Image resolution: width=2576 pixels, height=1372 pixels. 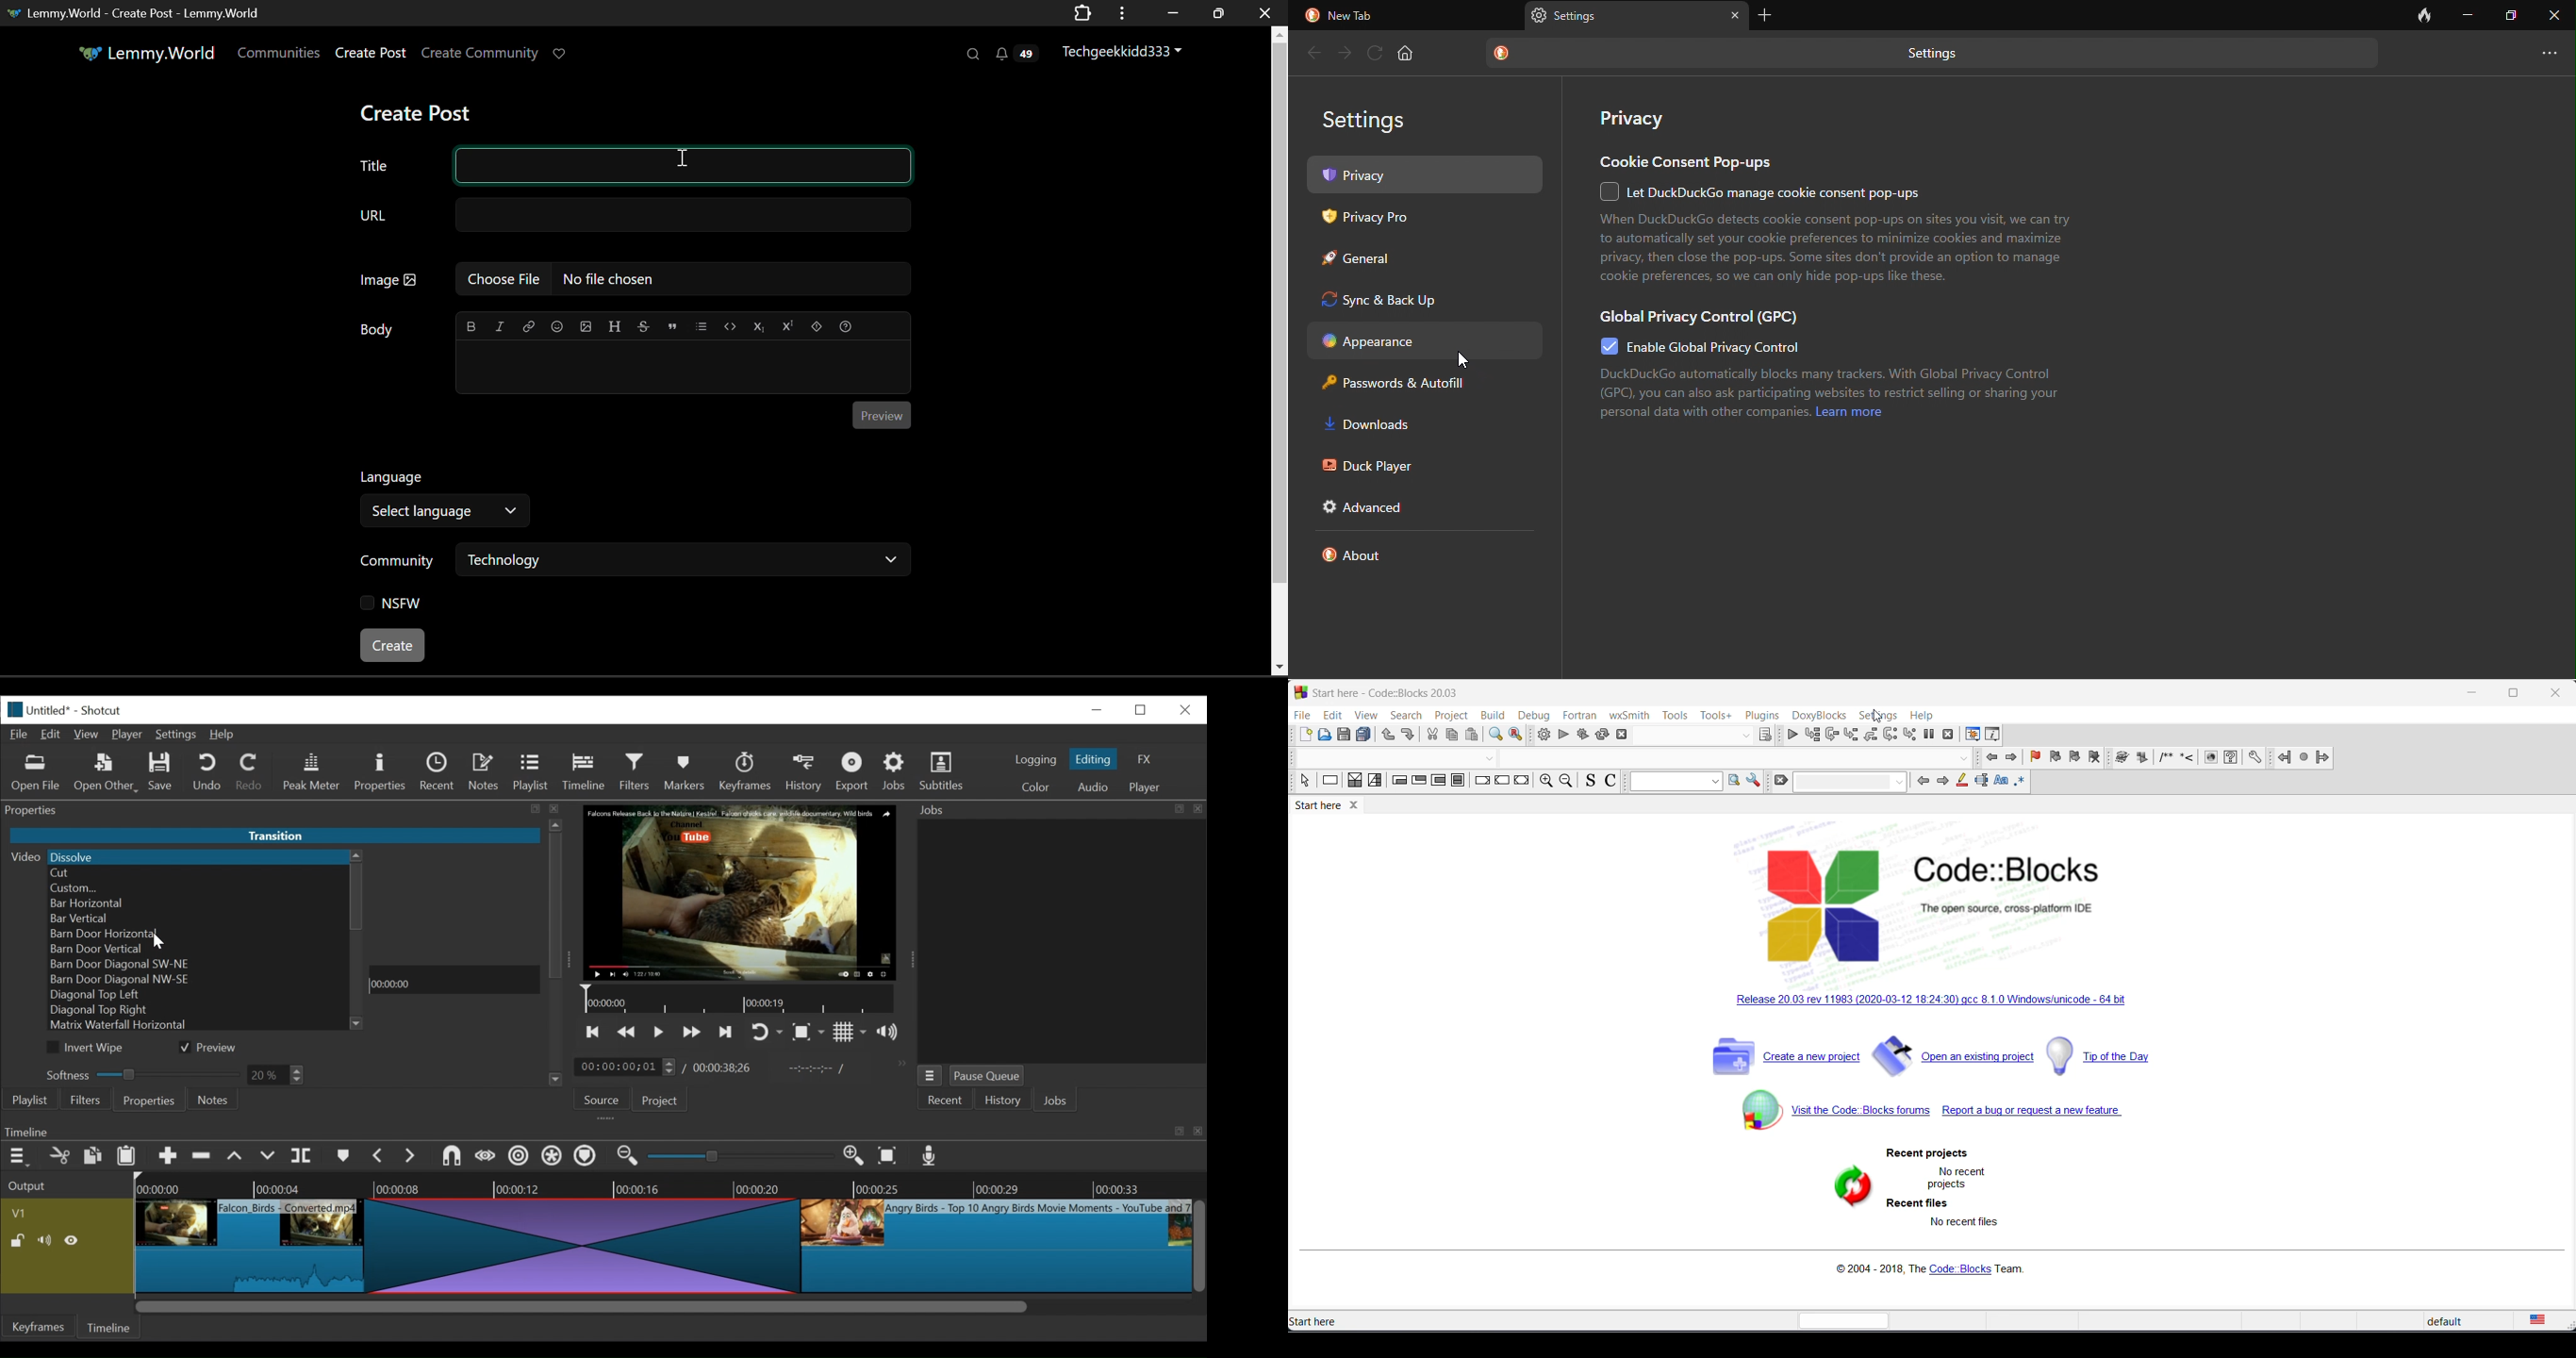 What do you see at coordinates (1992, 758) in the screenshot?
I see `go back` at bounding box center [1992, 758].